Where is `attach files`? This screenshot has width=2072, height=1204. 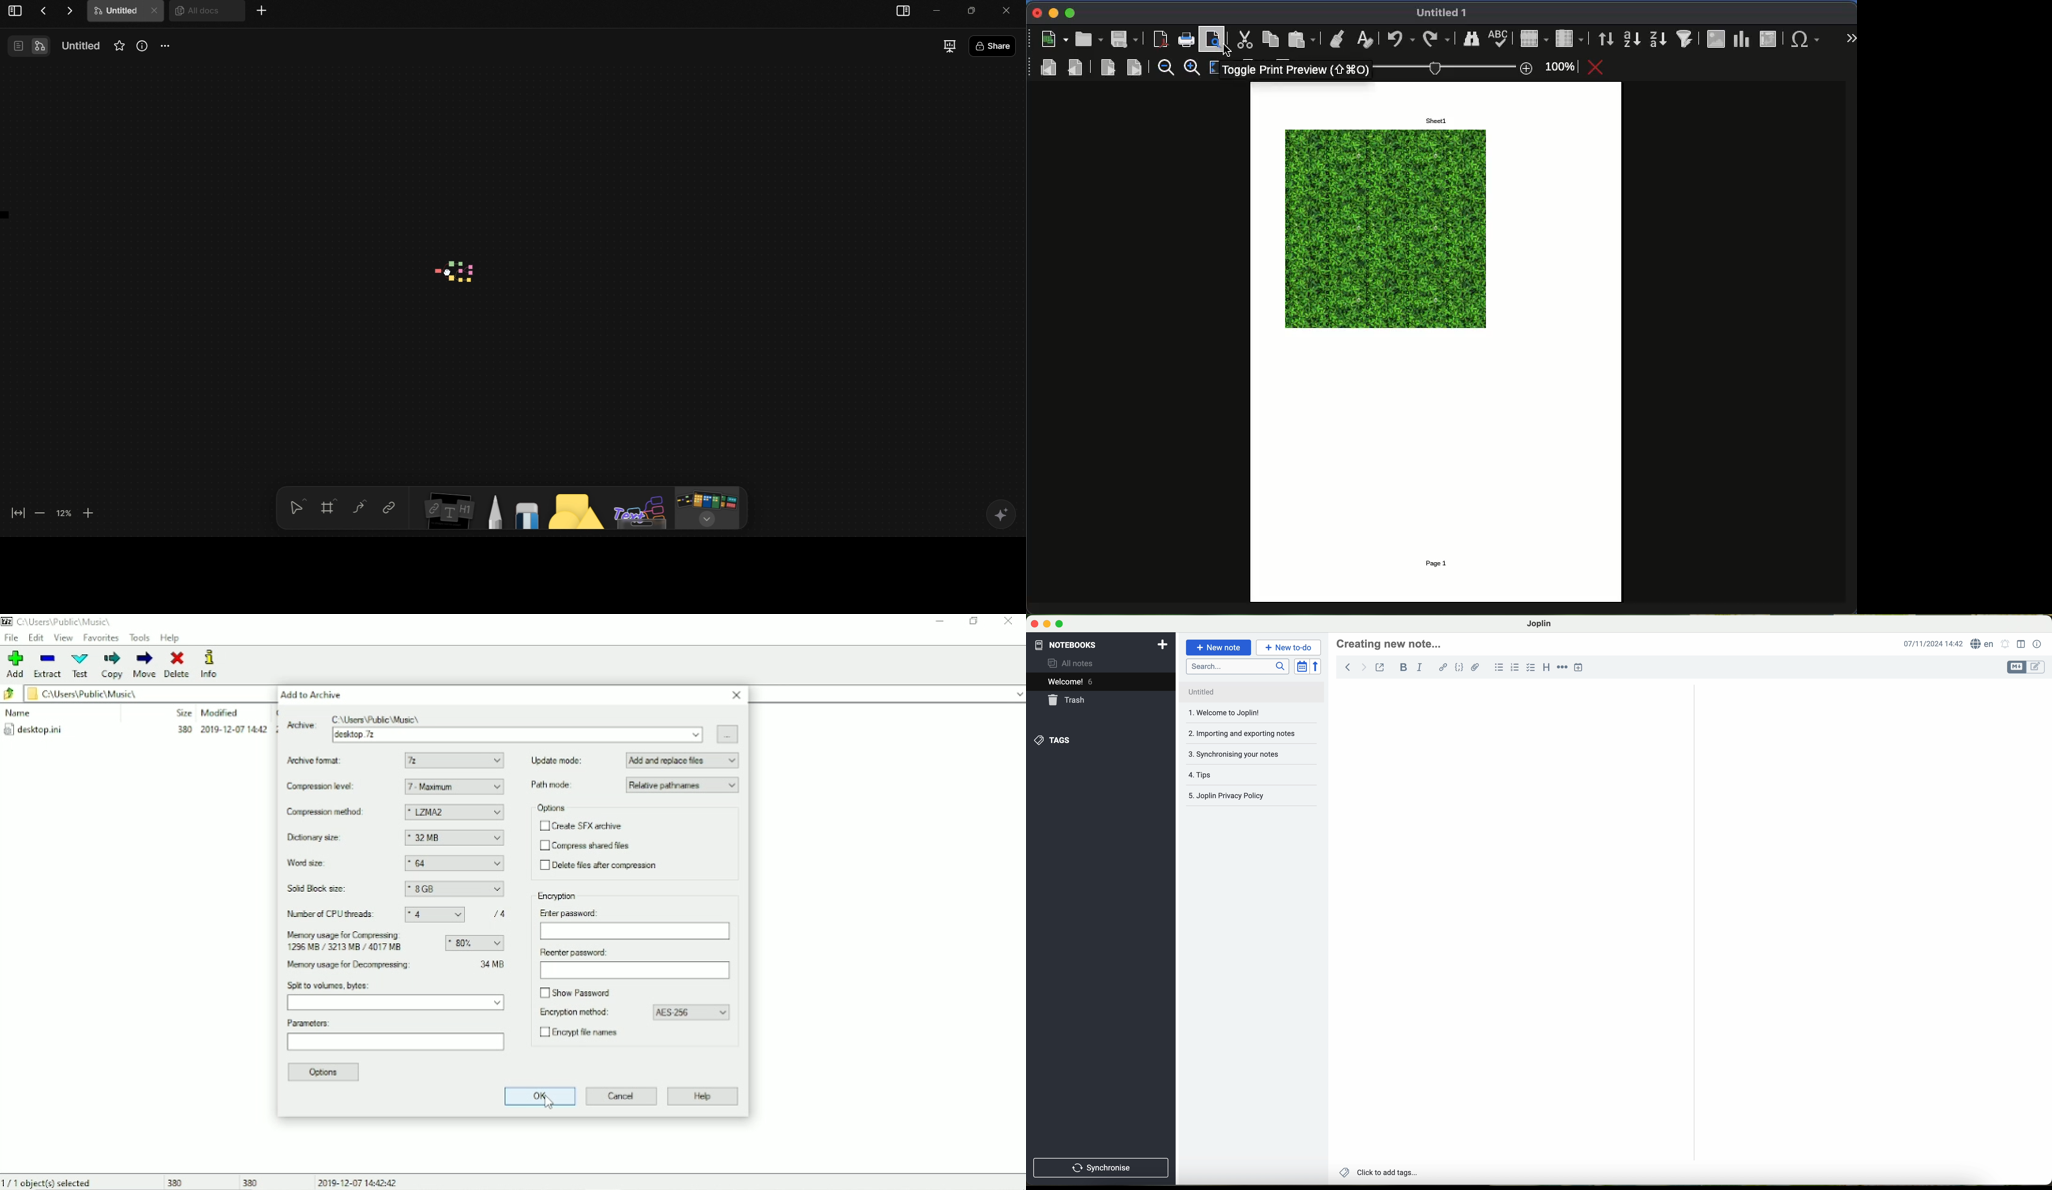 attach files is located at coordinates (1476, 669).